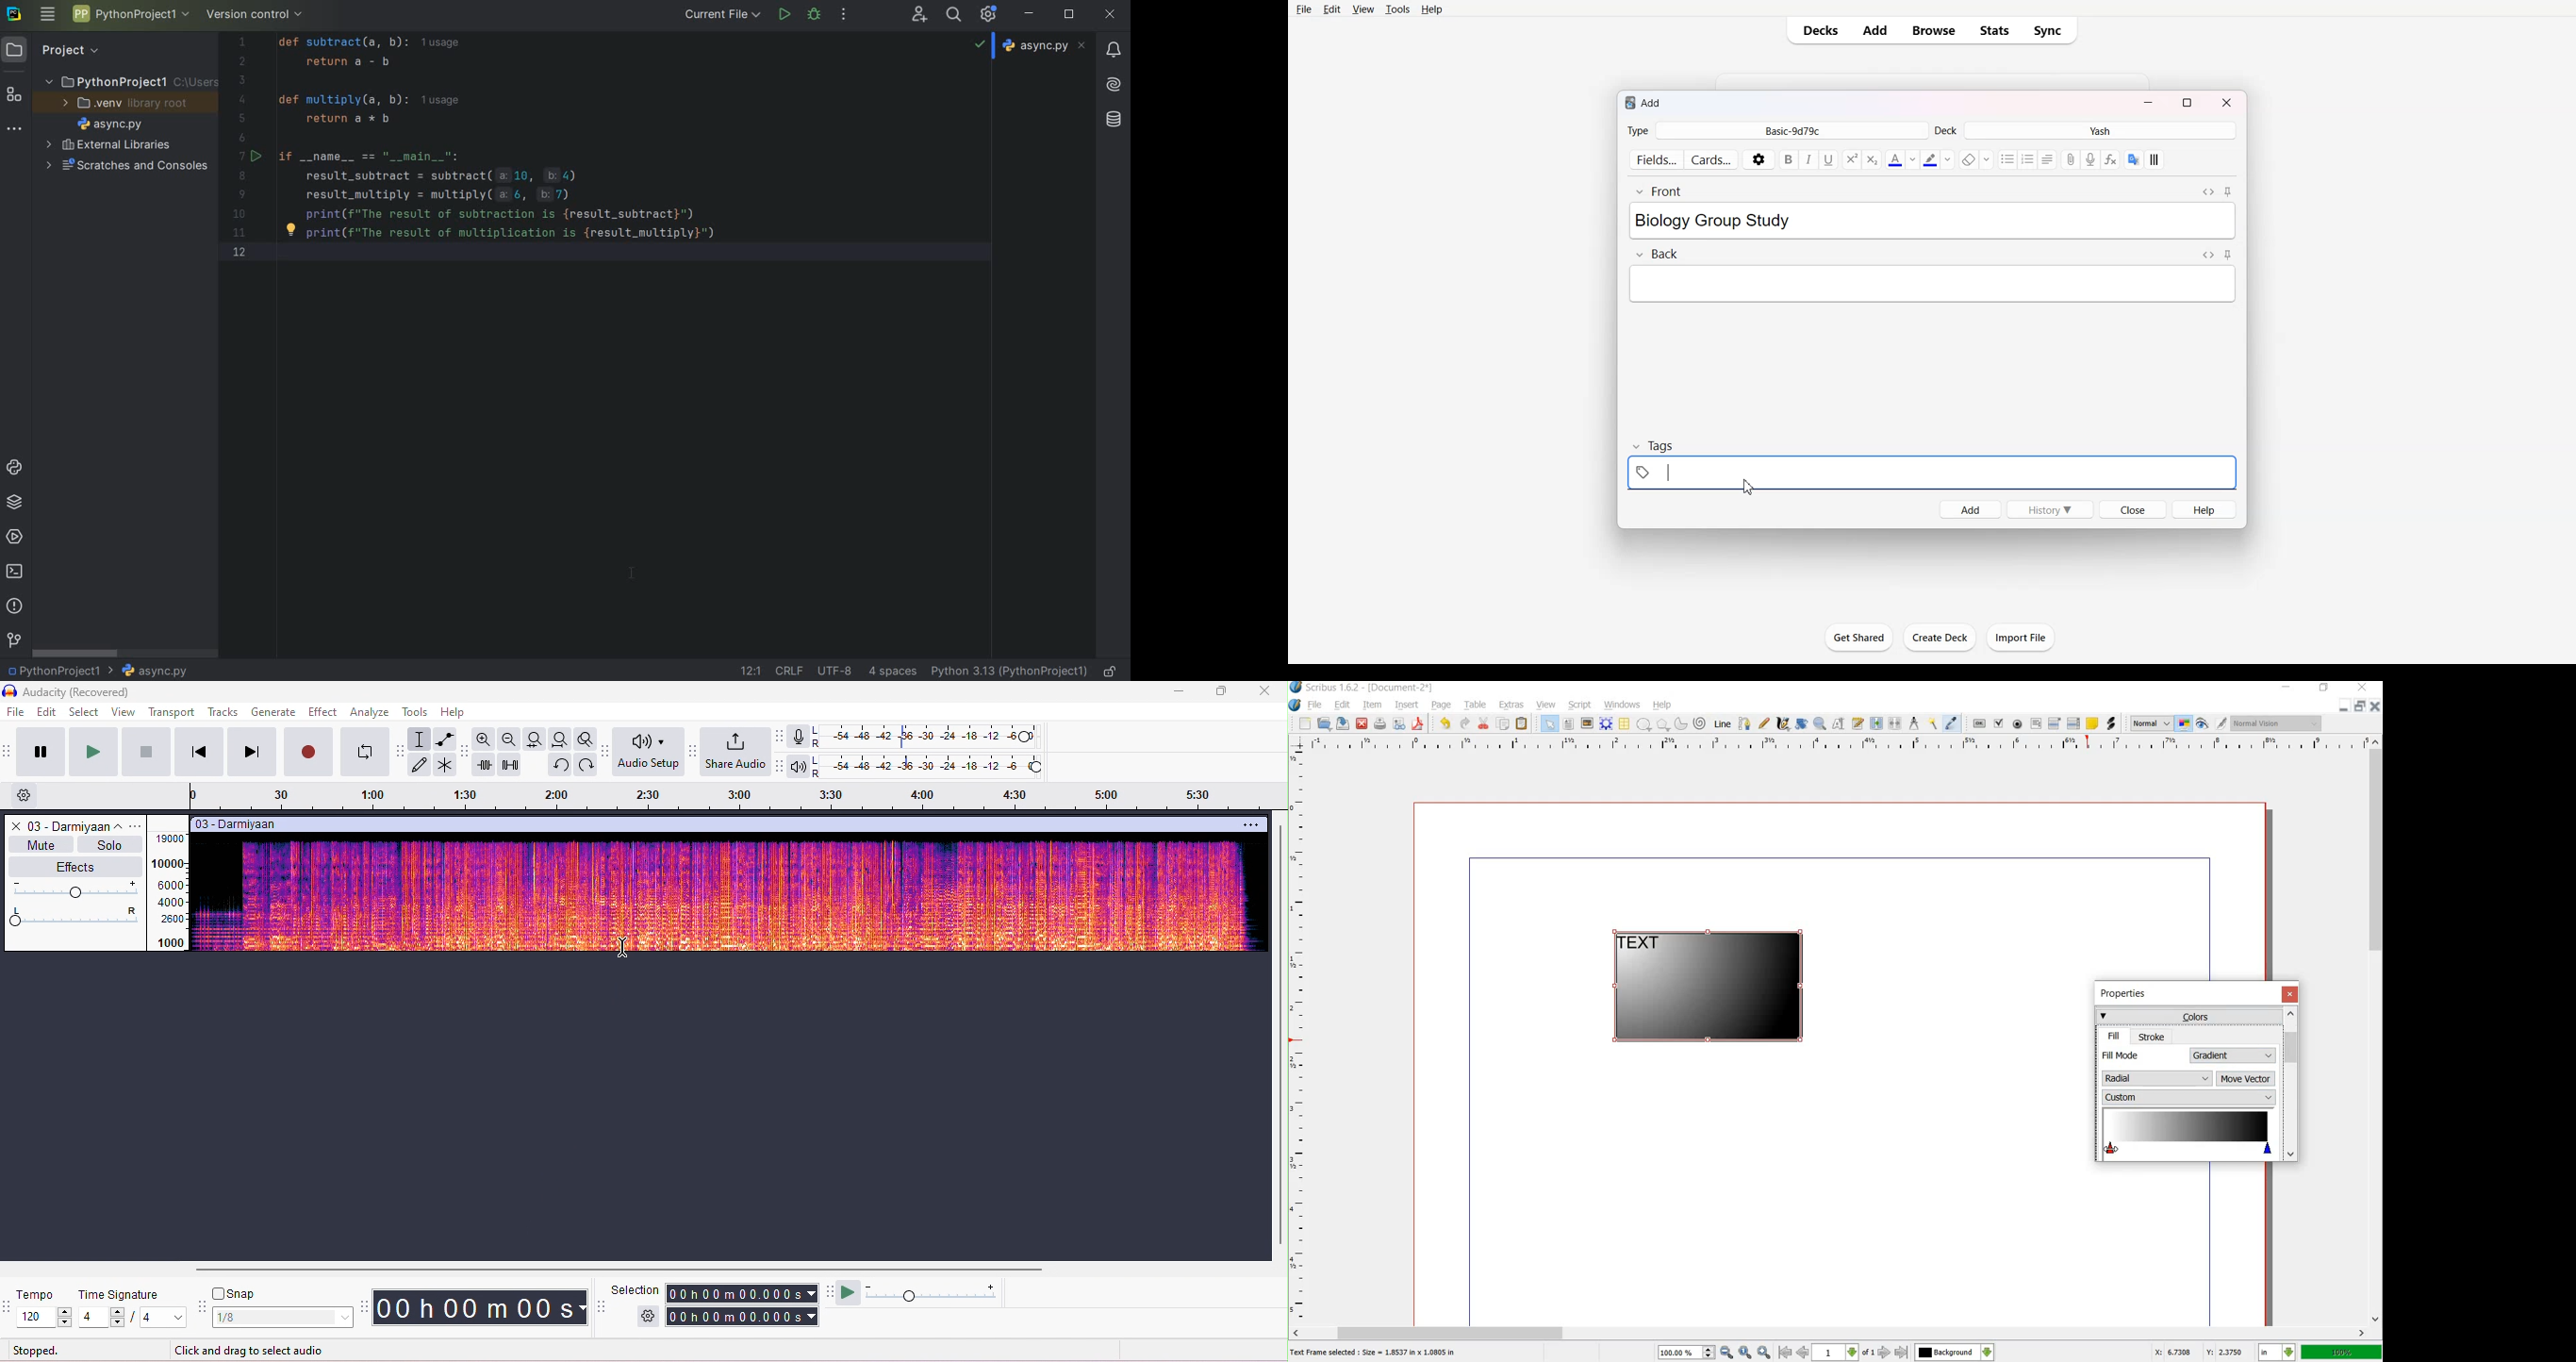 The image size is (2576, 1372). I want to click on zoom in or out, so click(1819, 725).